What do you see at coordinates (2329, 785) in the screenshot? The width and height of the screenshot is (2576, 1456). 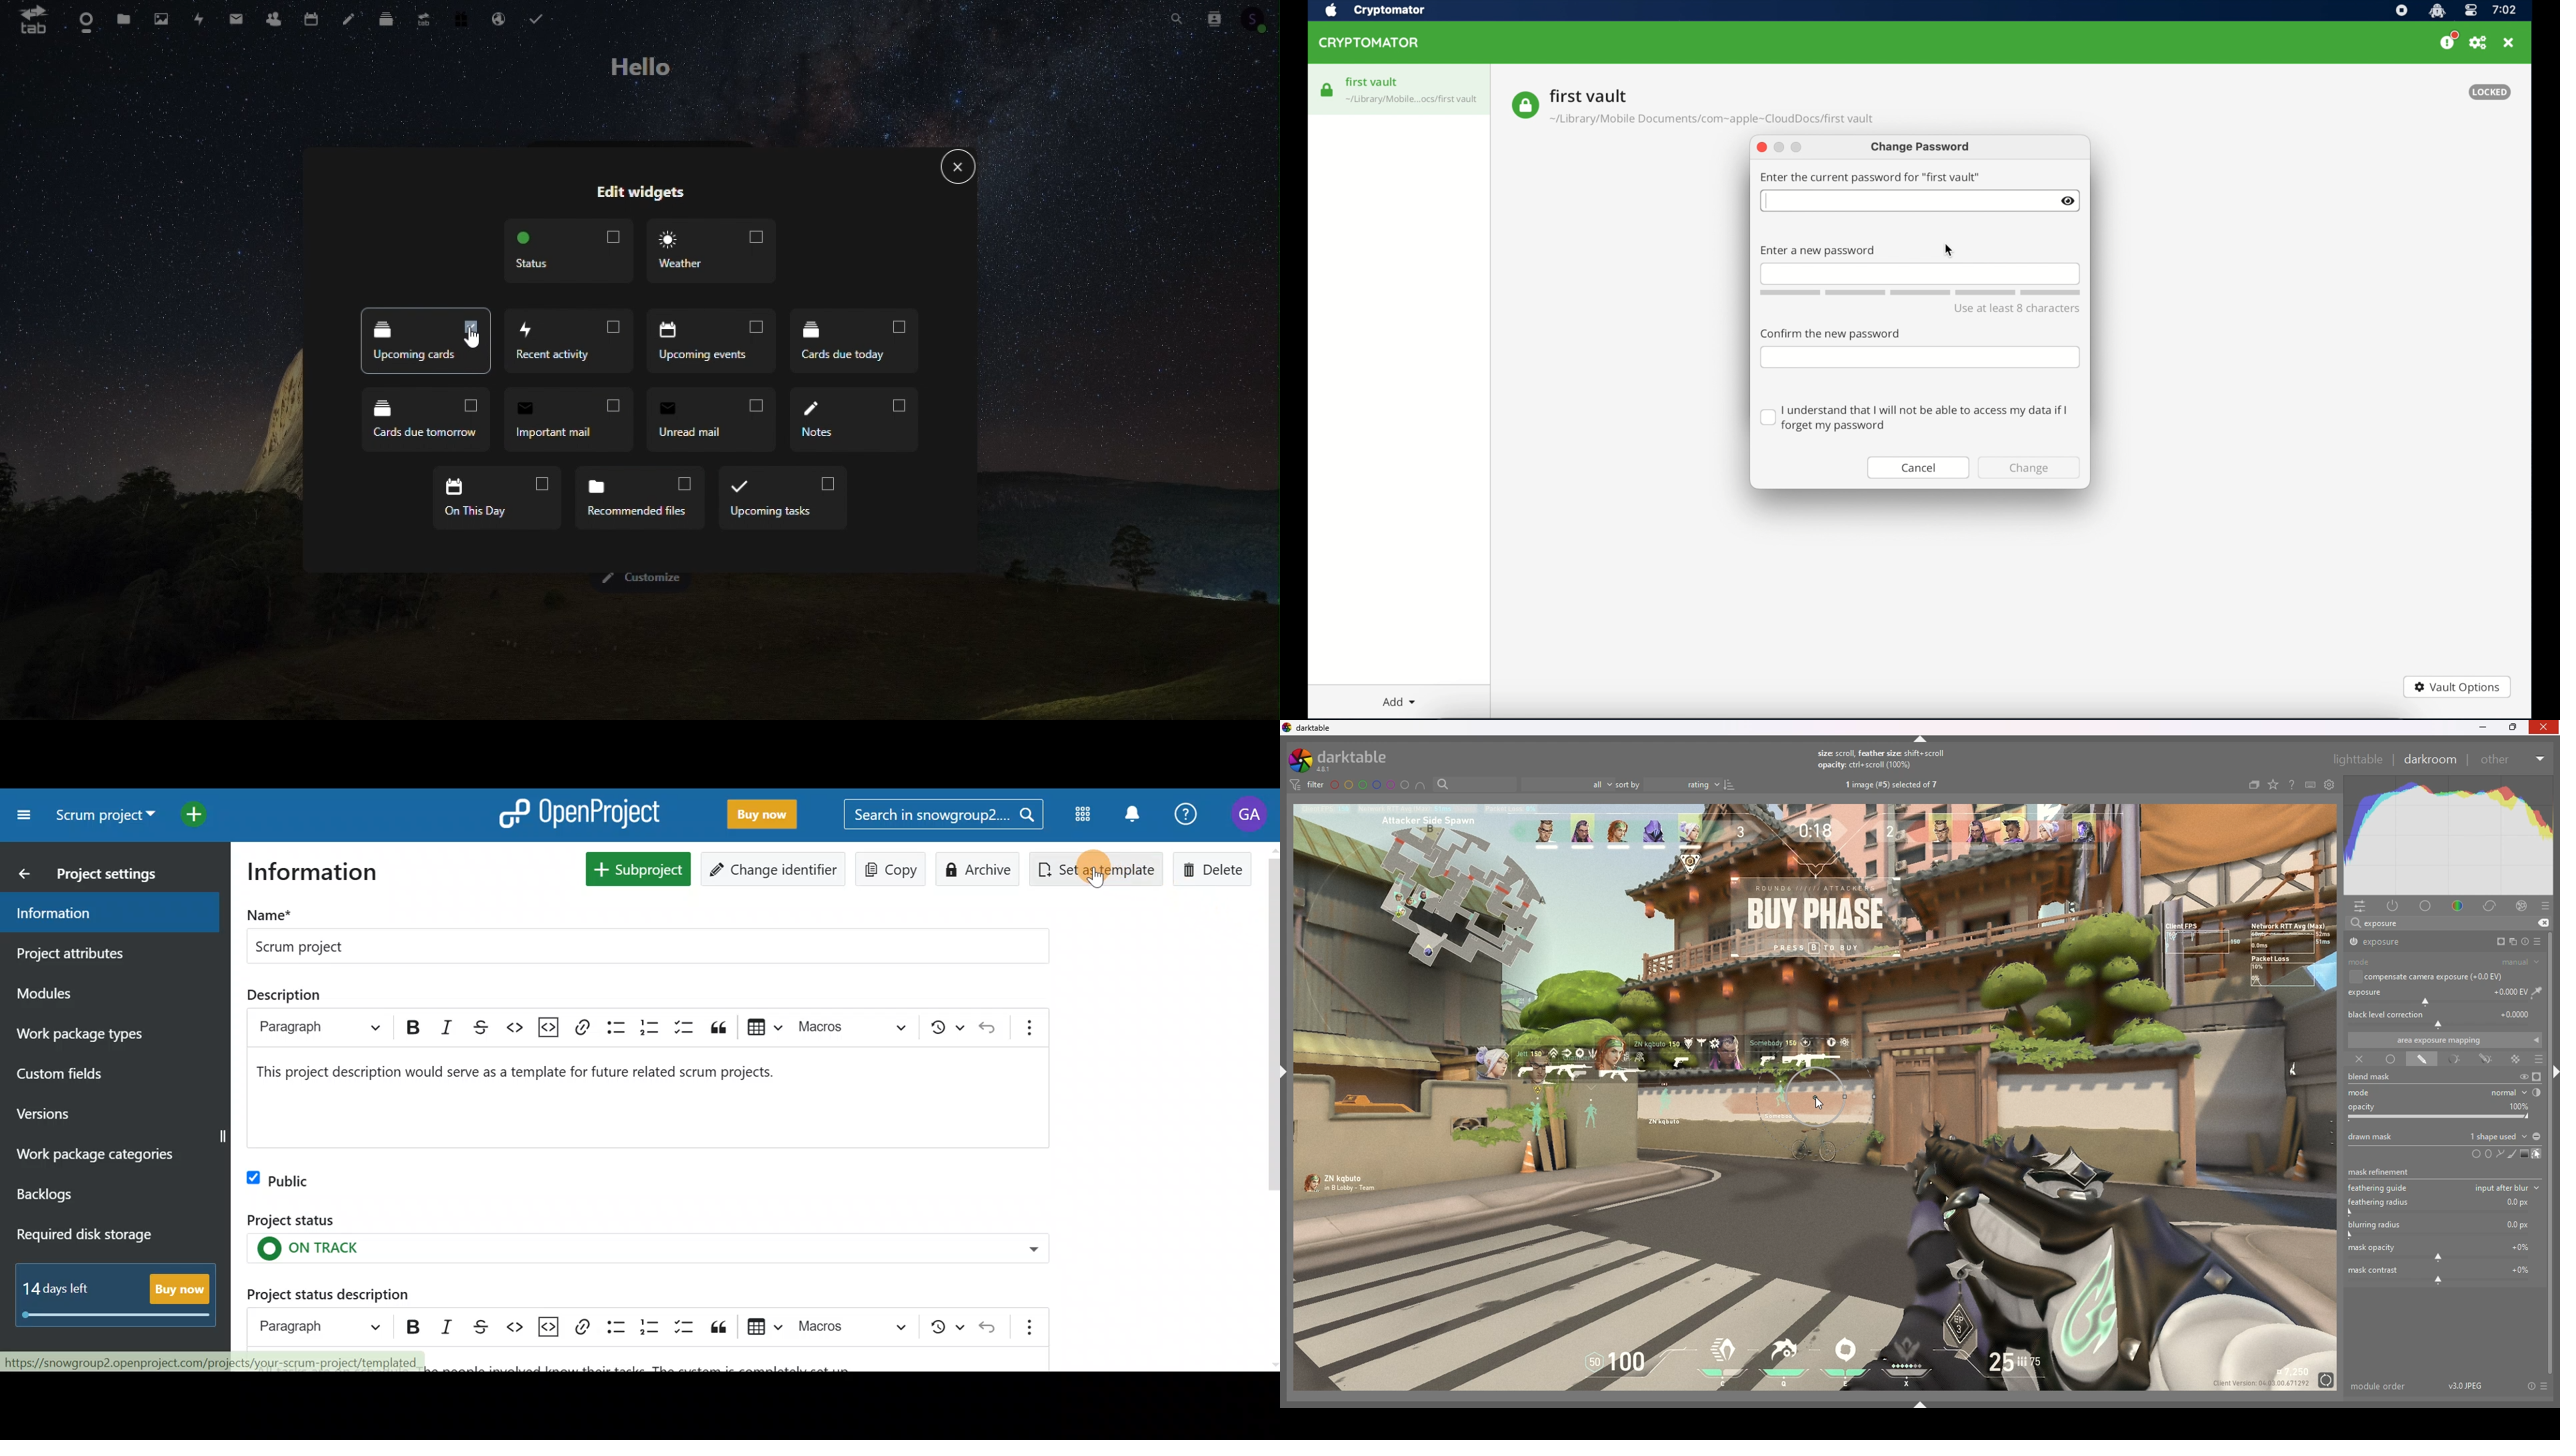 I see `show global preference` at bounding box center [2329, 785].